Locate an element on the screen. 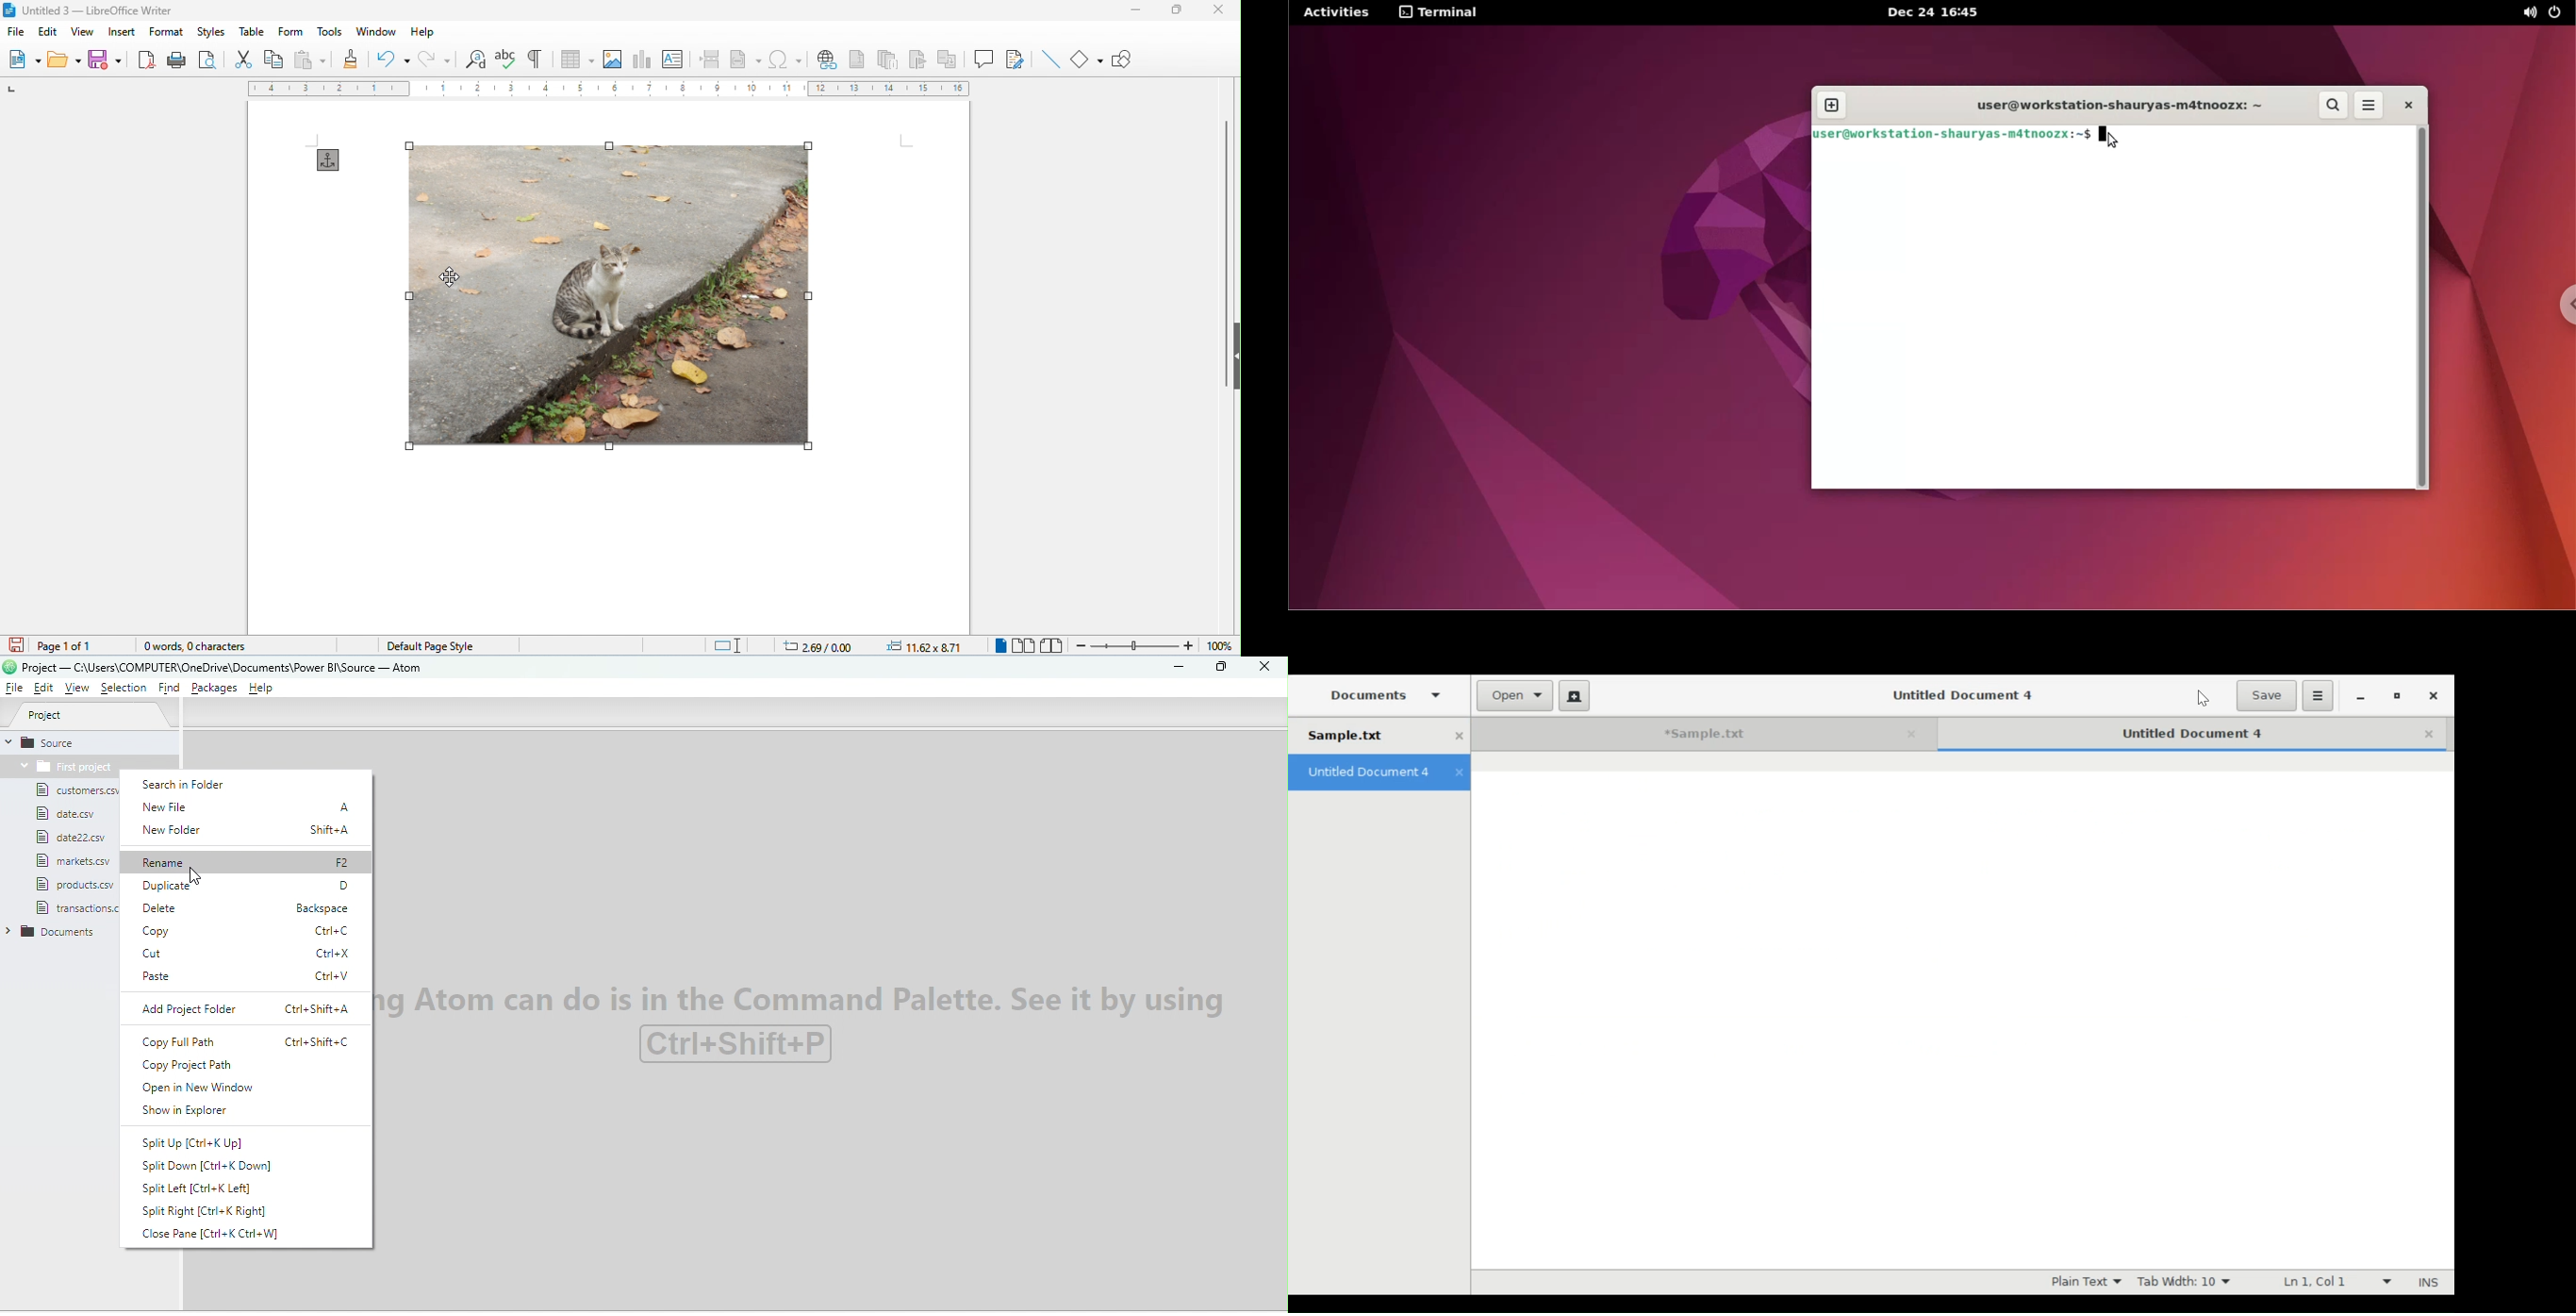 The image size is (2576, 1316). Split right is located at coordinates (213, 1209).